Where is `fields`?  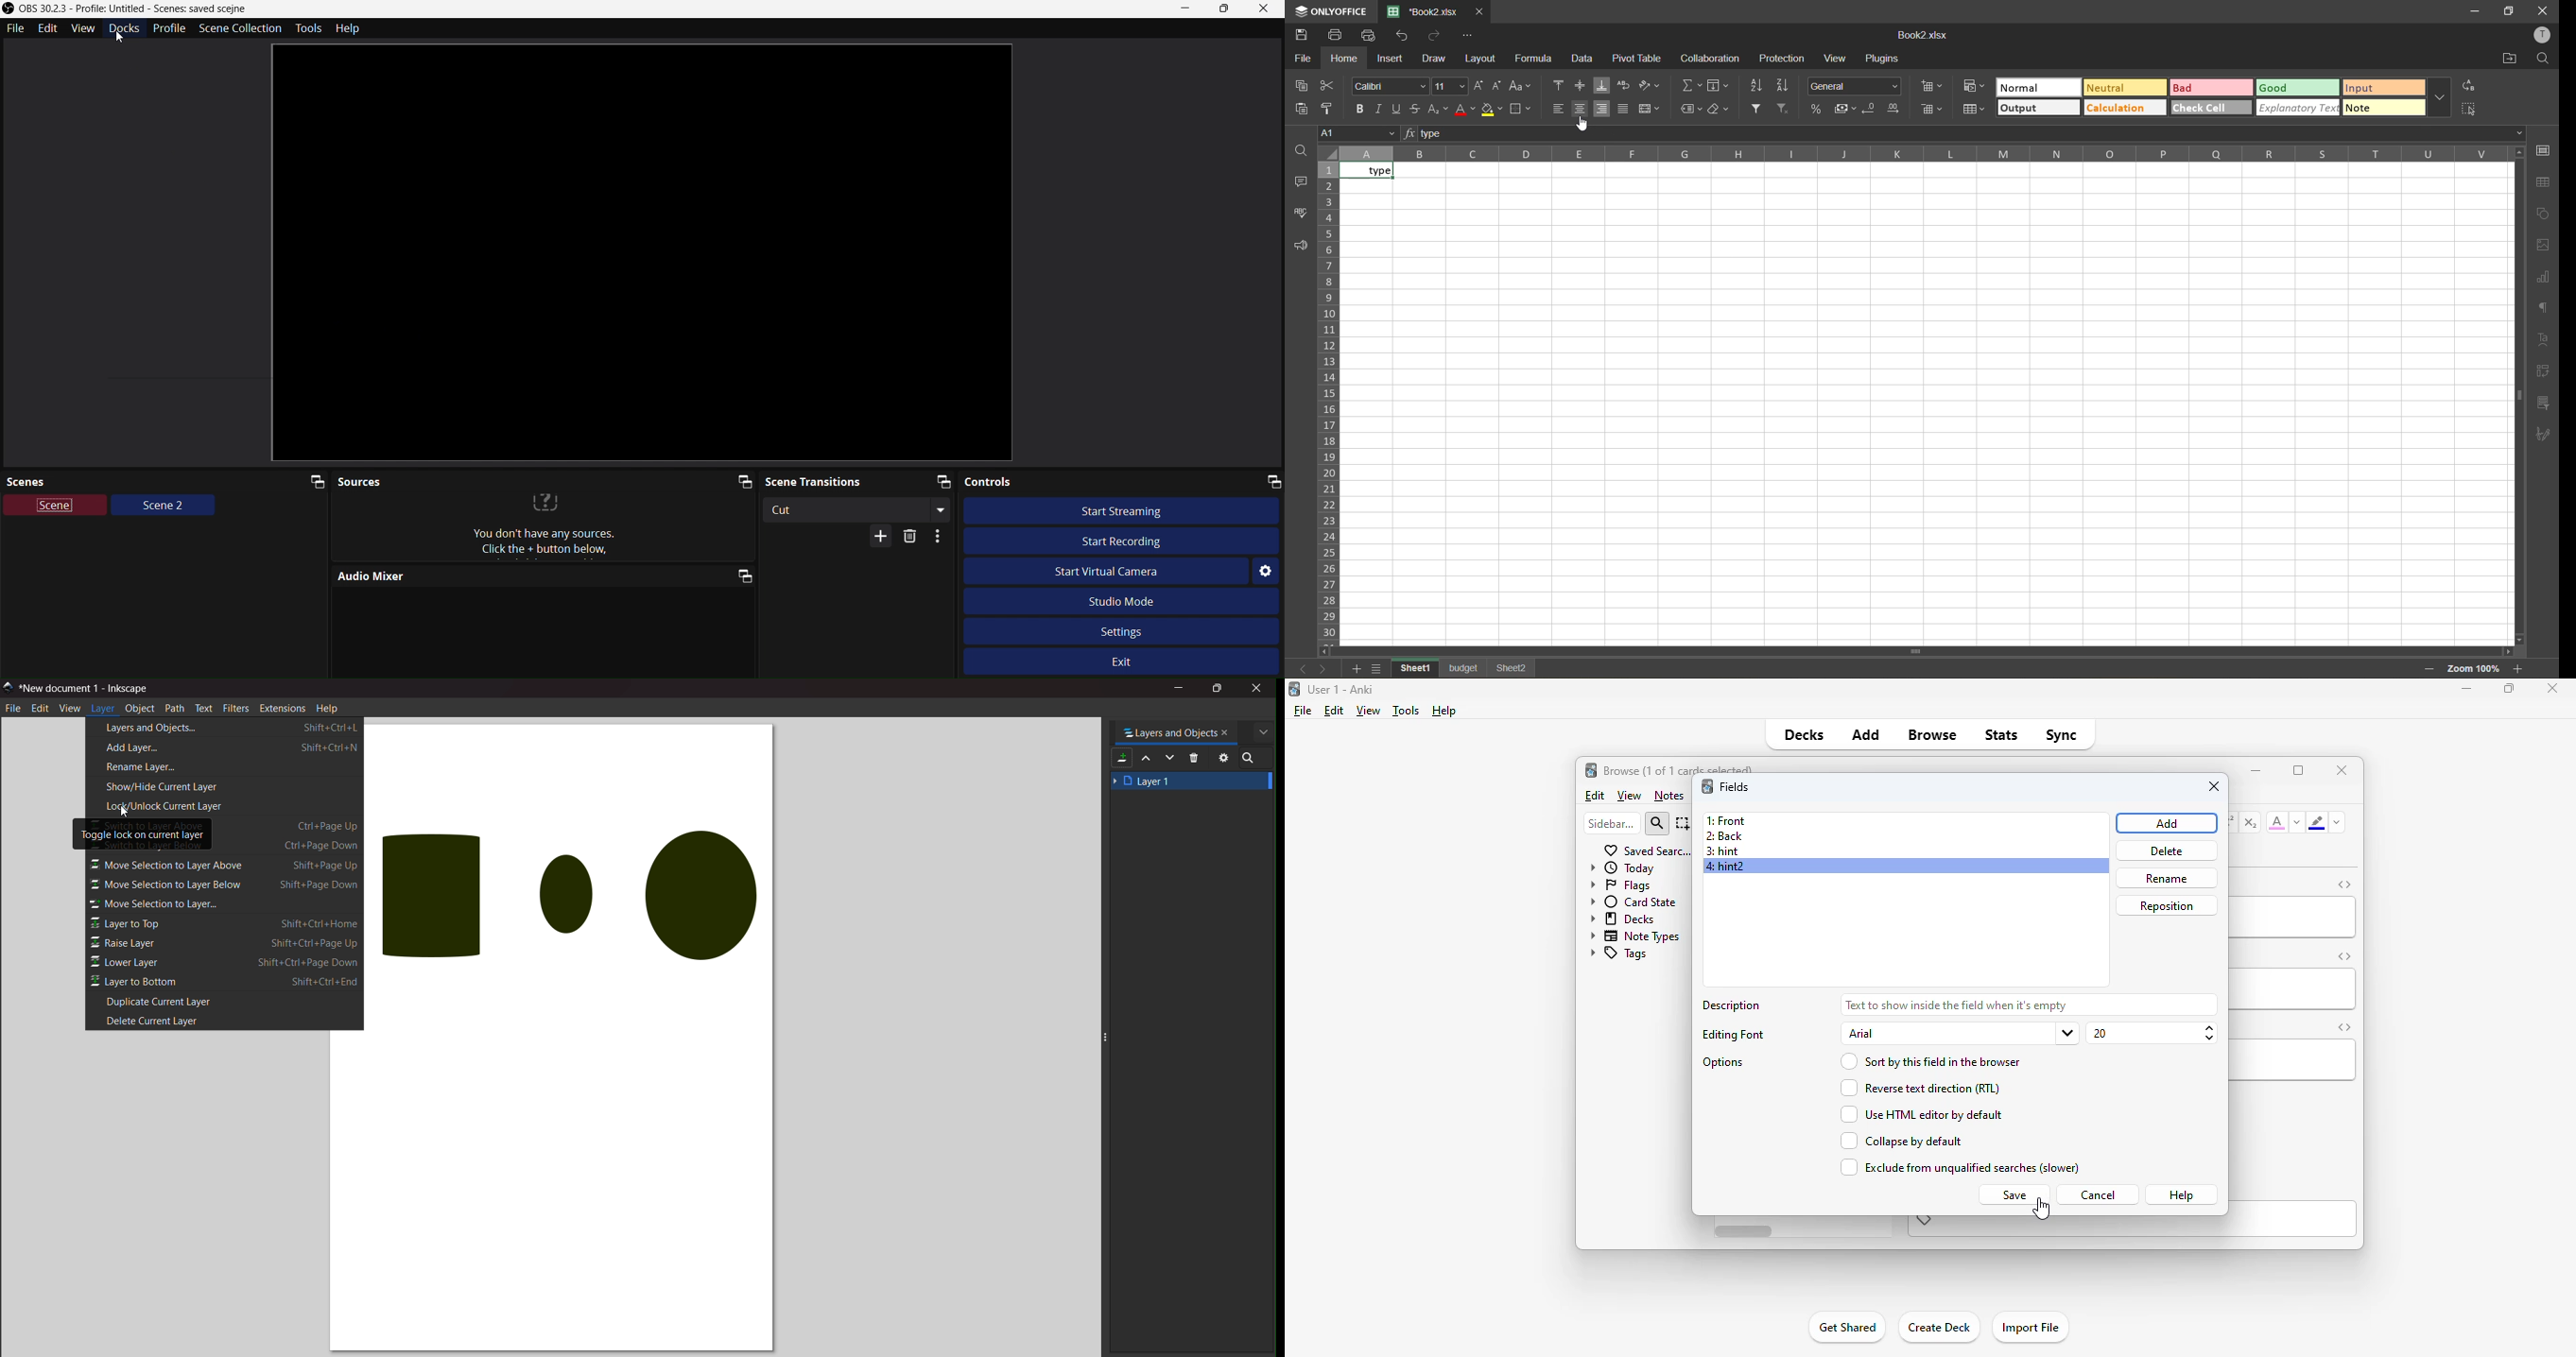
fields is located at coordinates (1720, 85).